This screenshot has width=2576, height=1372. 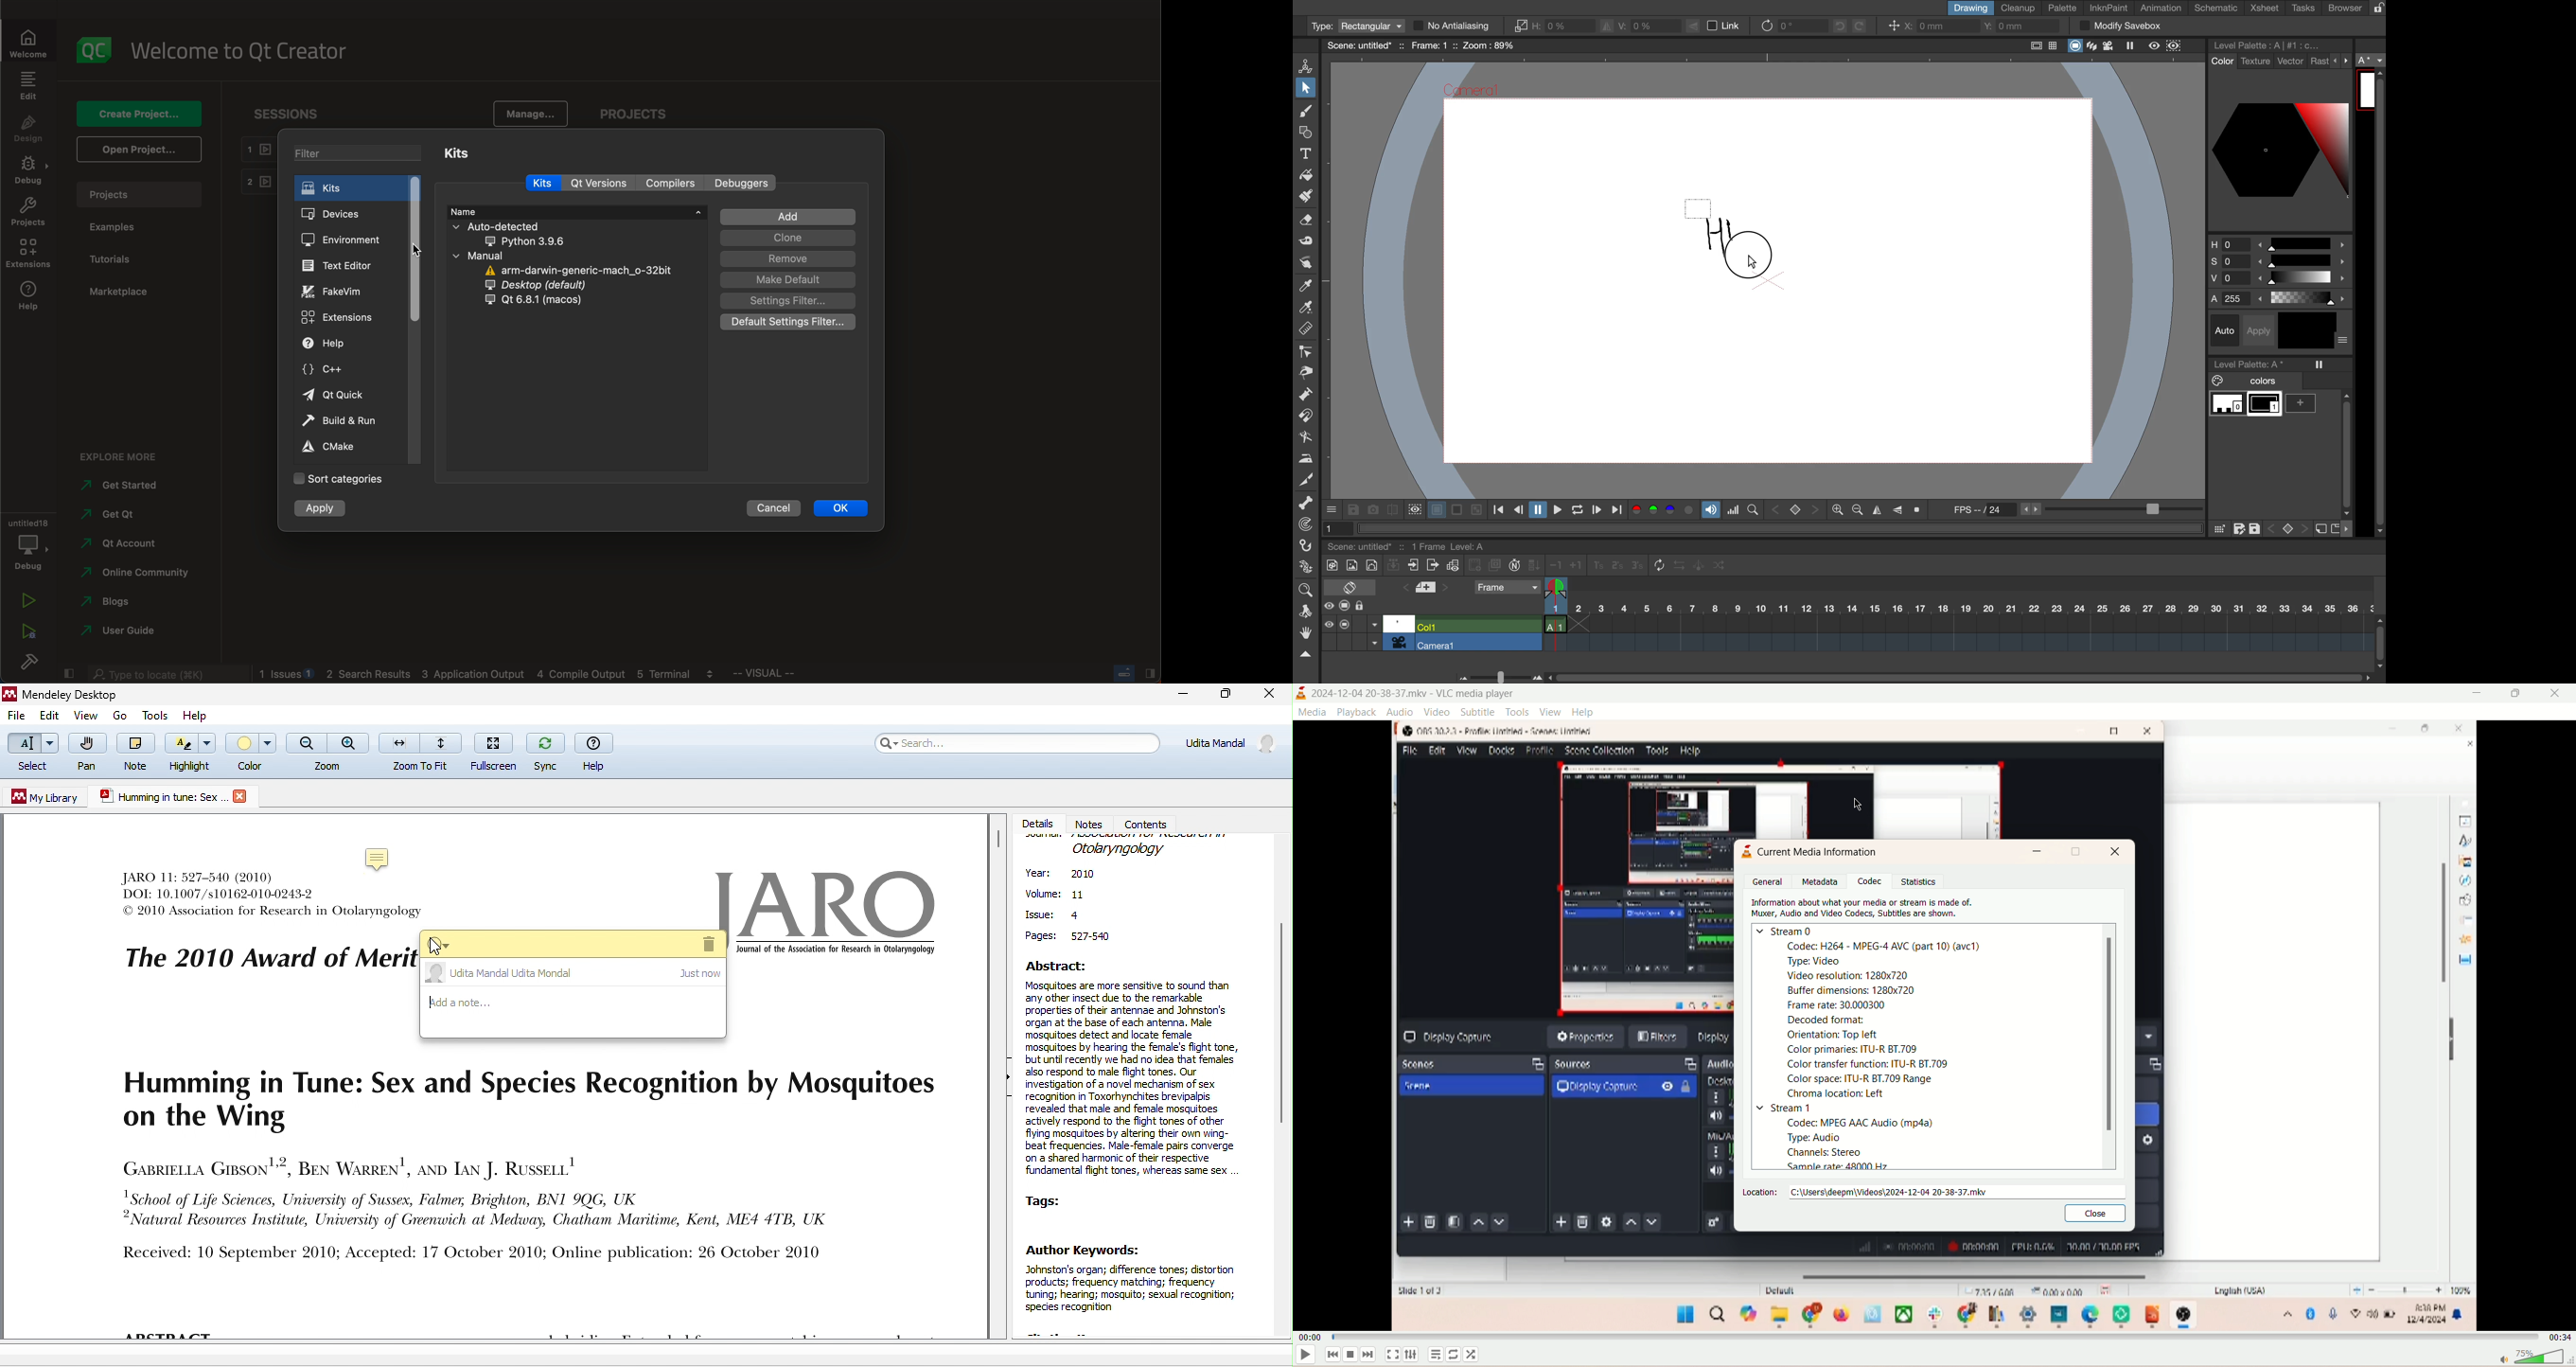 I want to click on tutorials, so click(x=121, y=258).